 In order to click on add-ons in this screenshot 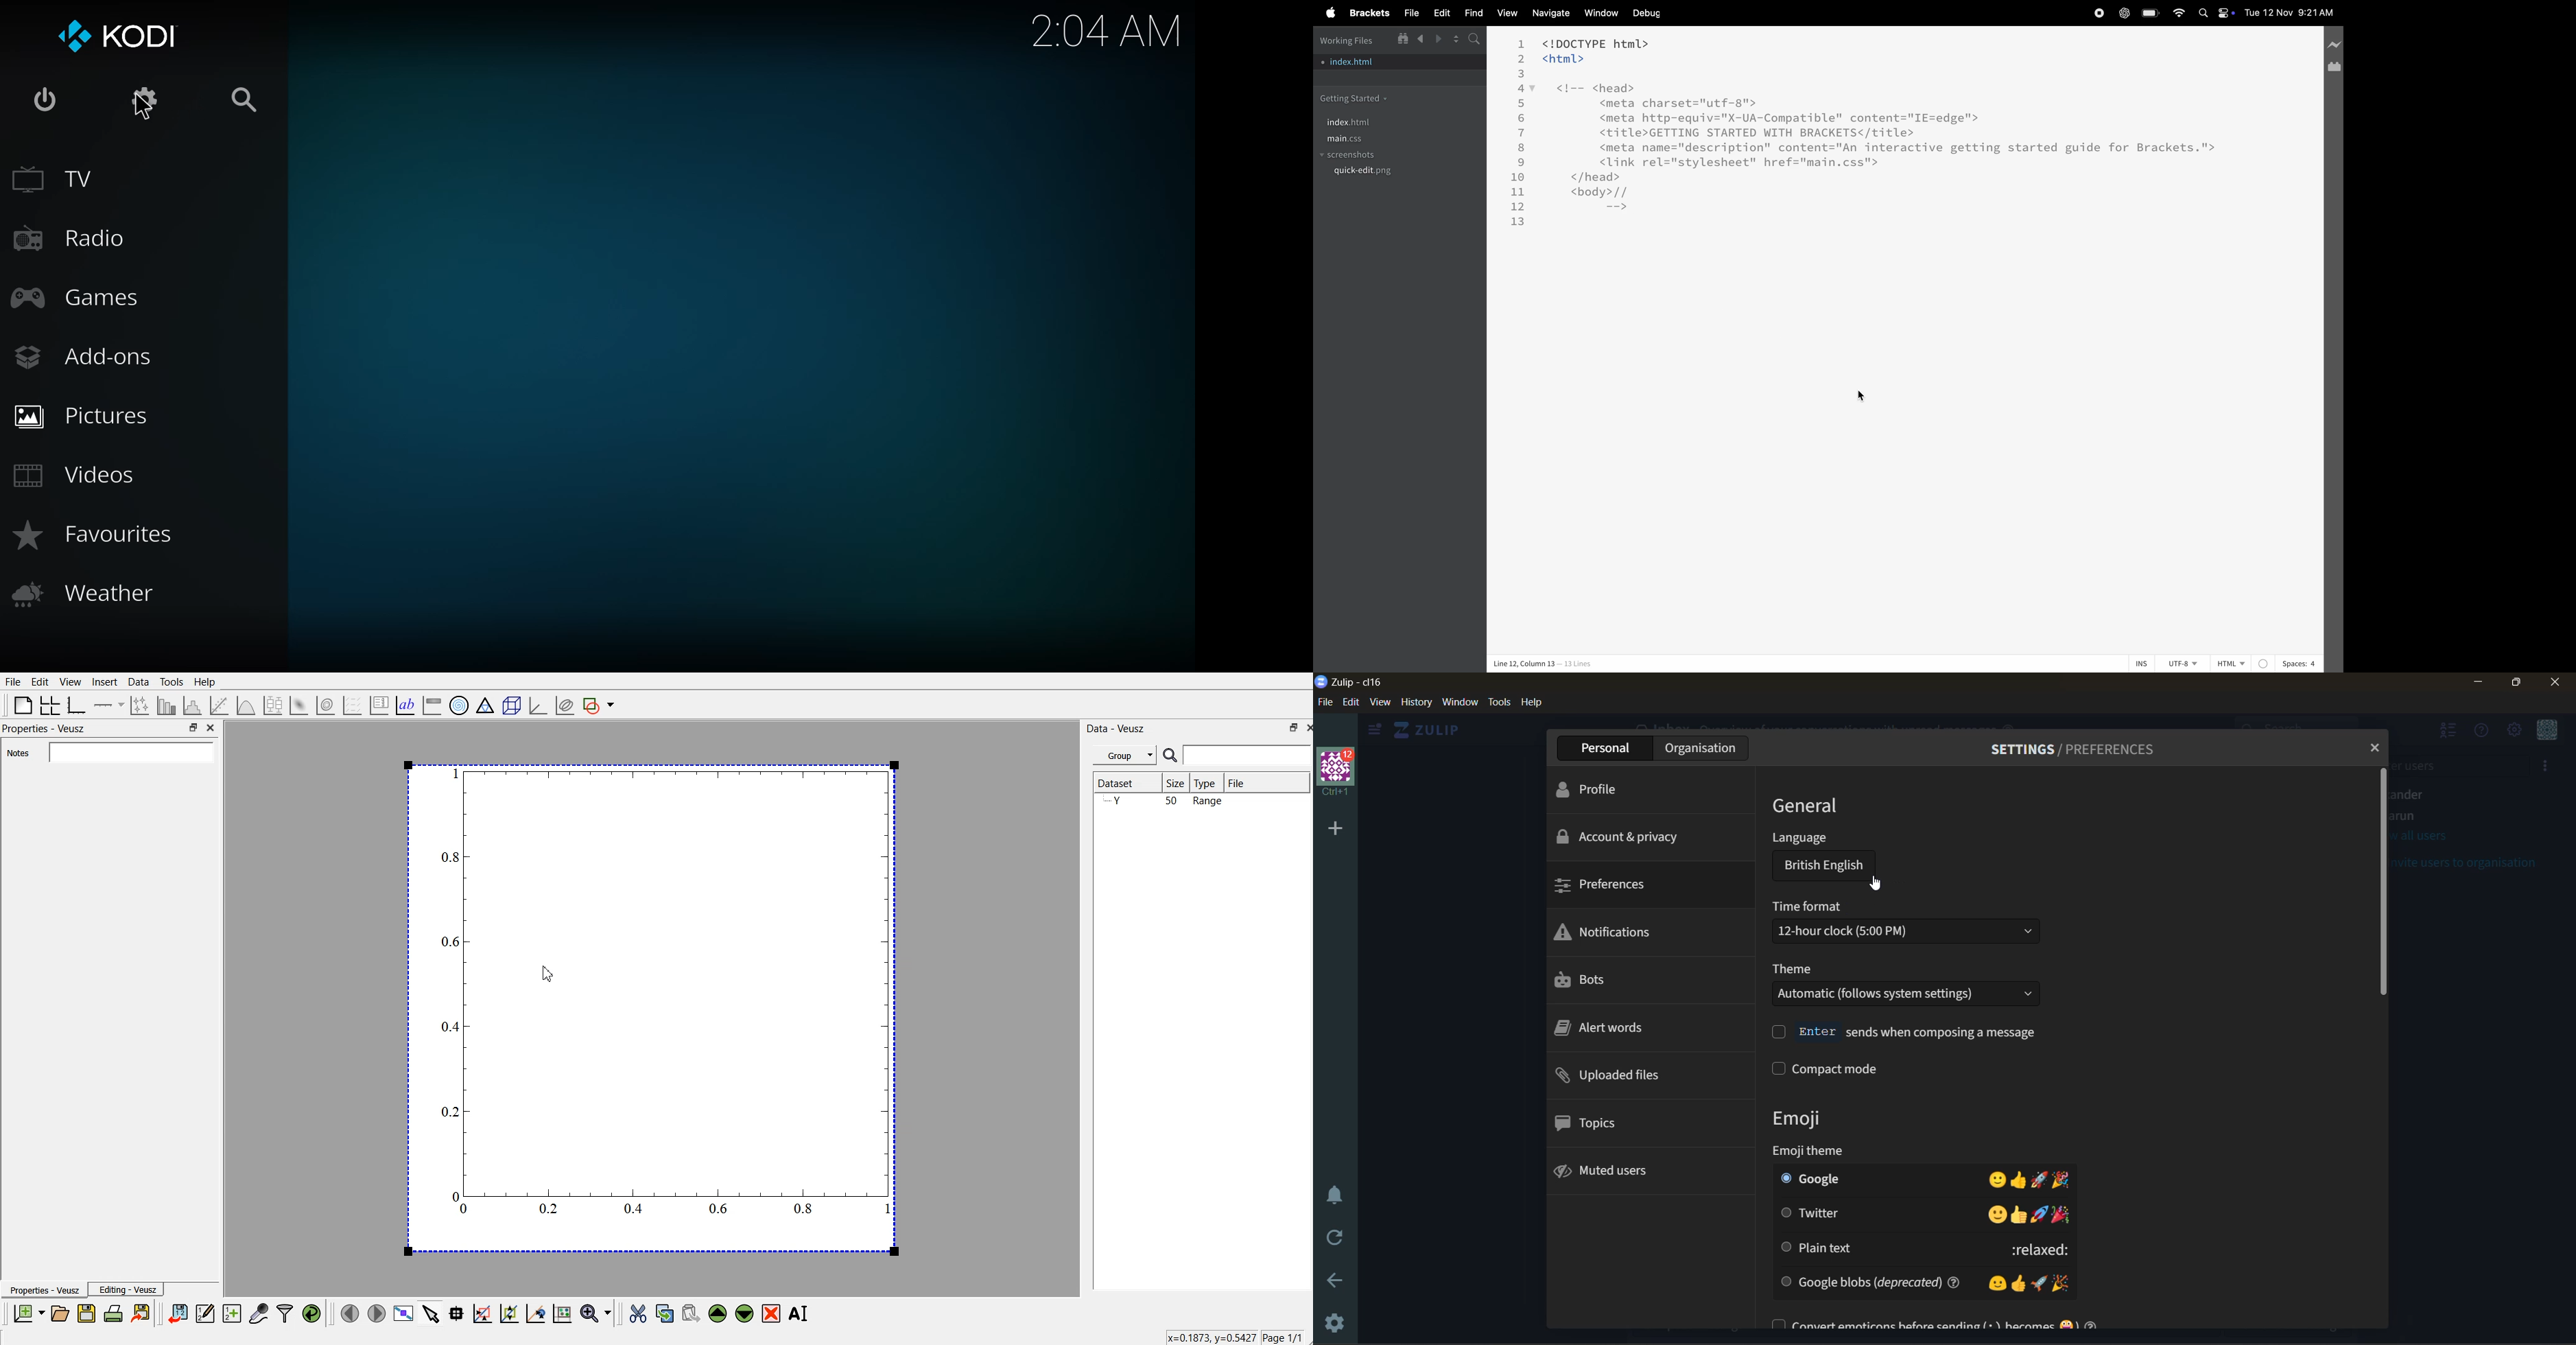, I will do `click(87, 356)`.